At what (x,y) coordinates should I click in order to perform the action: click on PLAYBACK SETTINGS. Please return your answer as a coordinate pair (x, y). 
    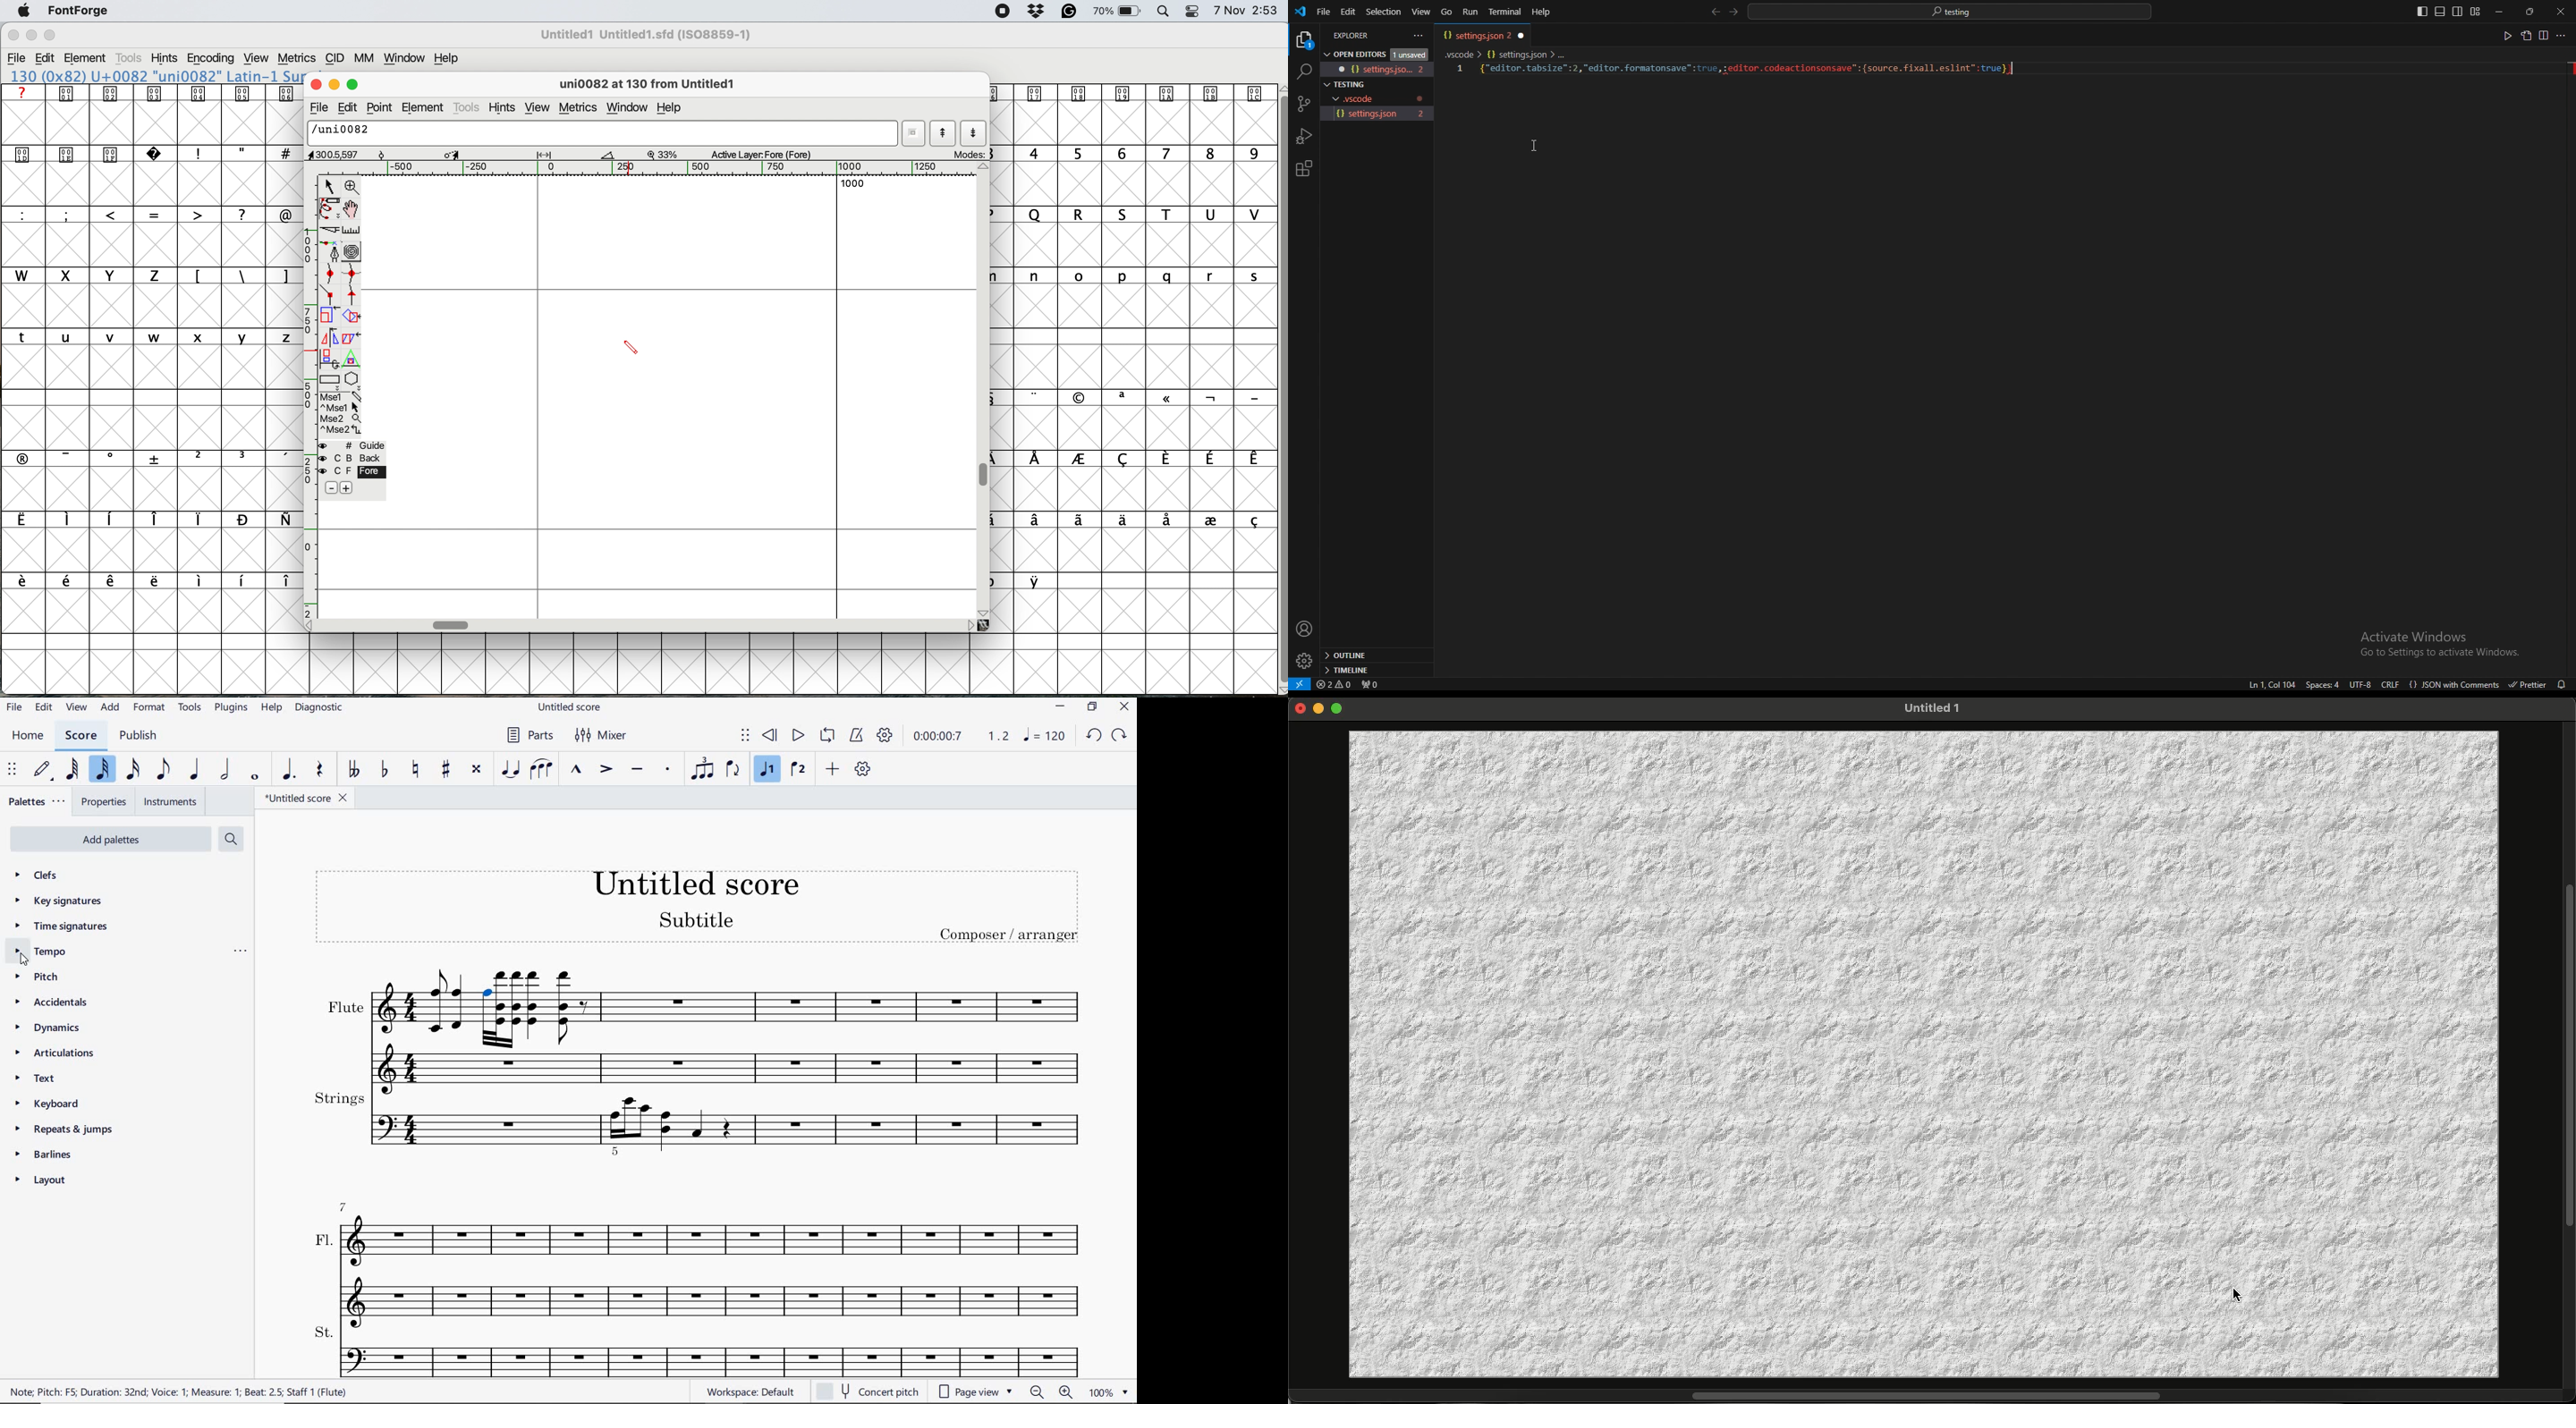
    Looking at the image, I should click on (886, 735).